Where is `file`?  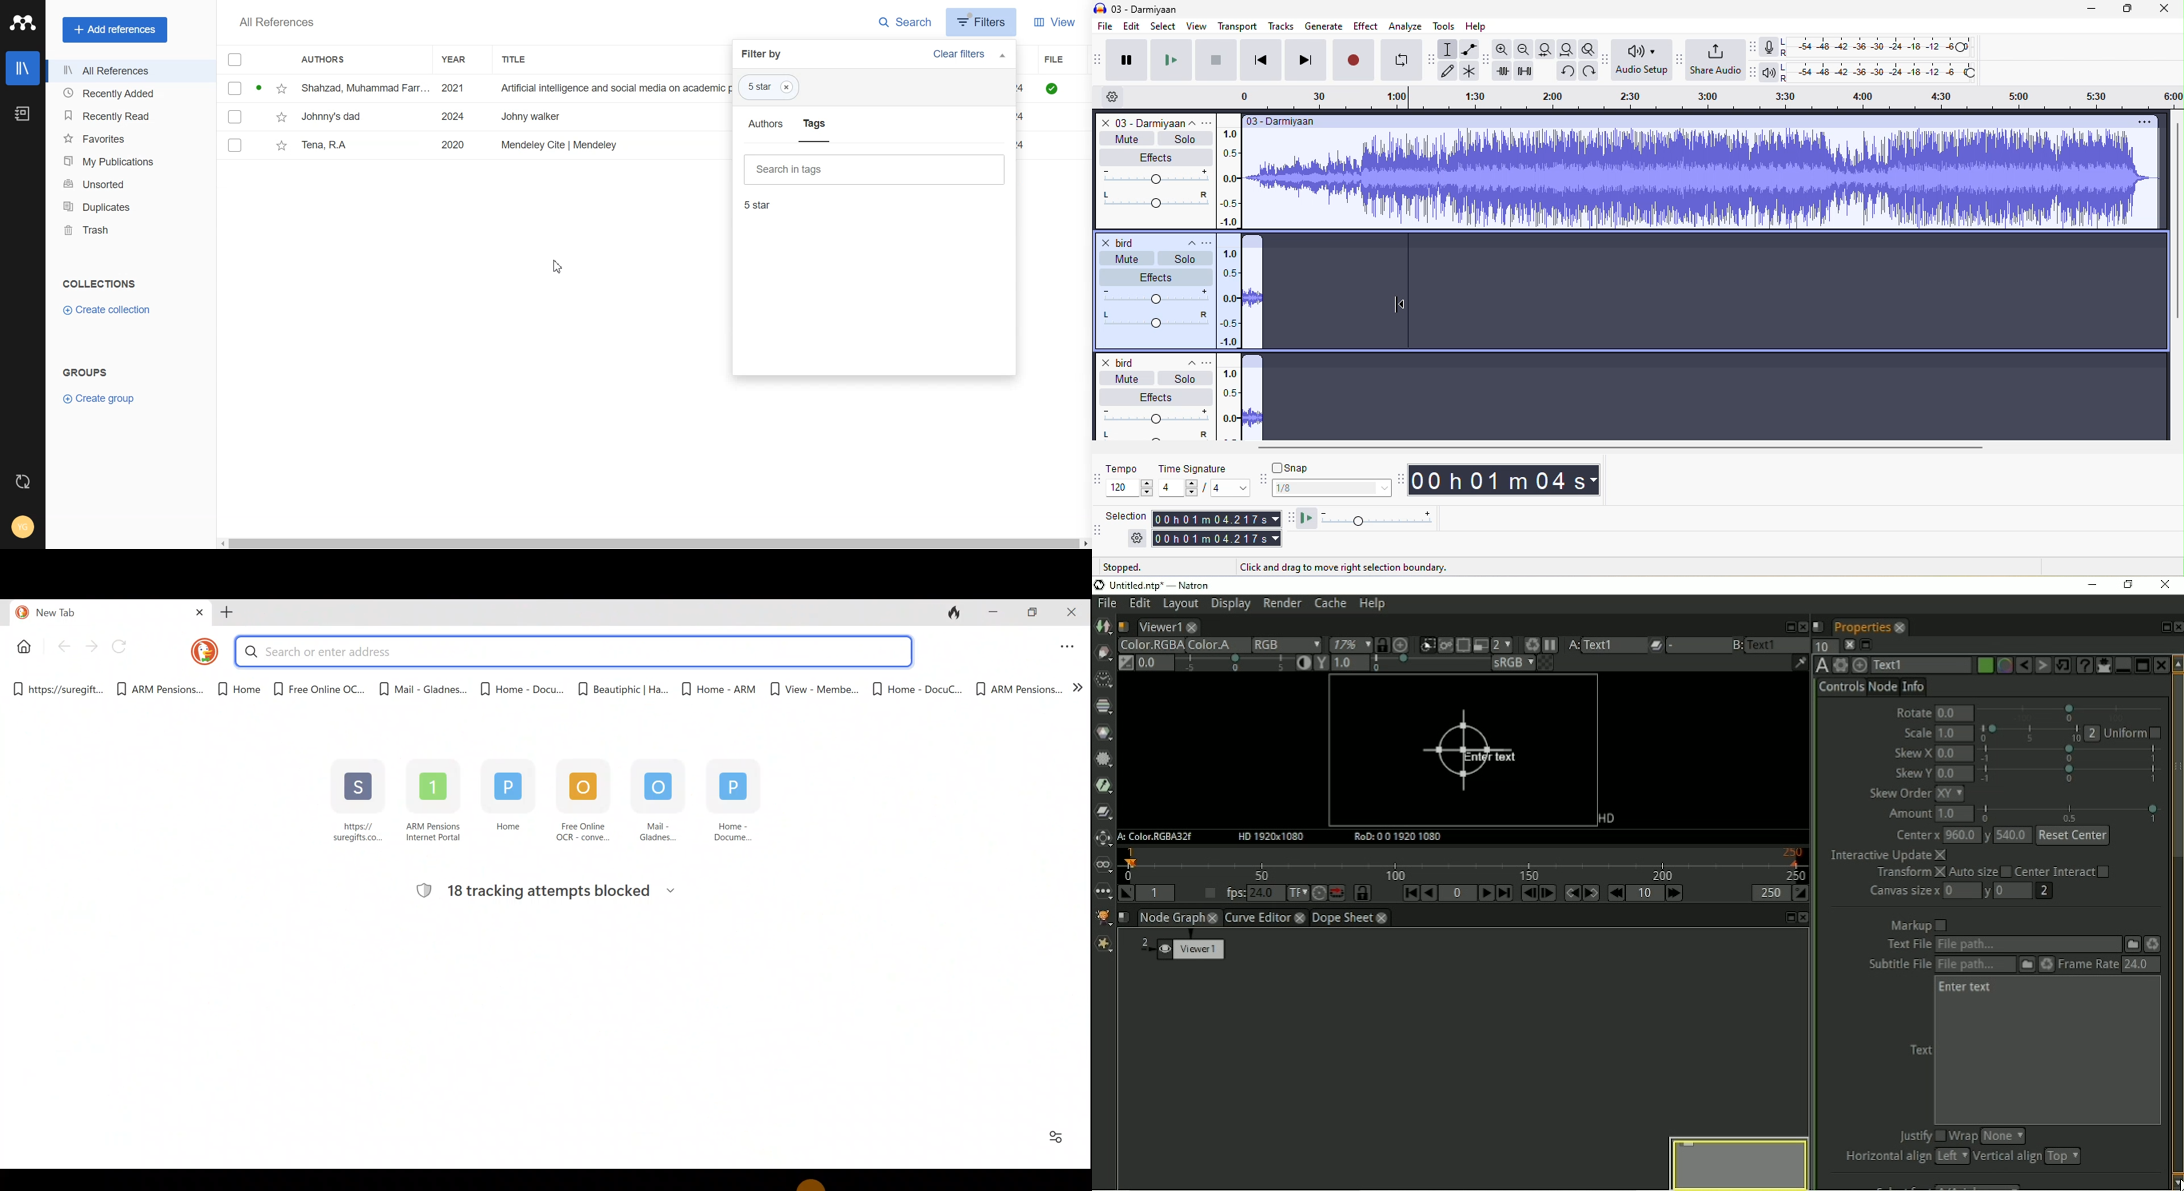 file is located at coordinates (1106, 26).